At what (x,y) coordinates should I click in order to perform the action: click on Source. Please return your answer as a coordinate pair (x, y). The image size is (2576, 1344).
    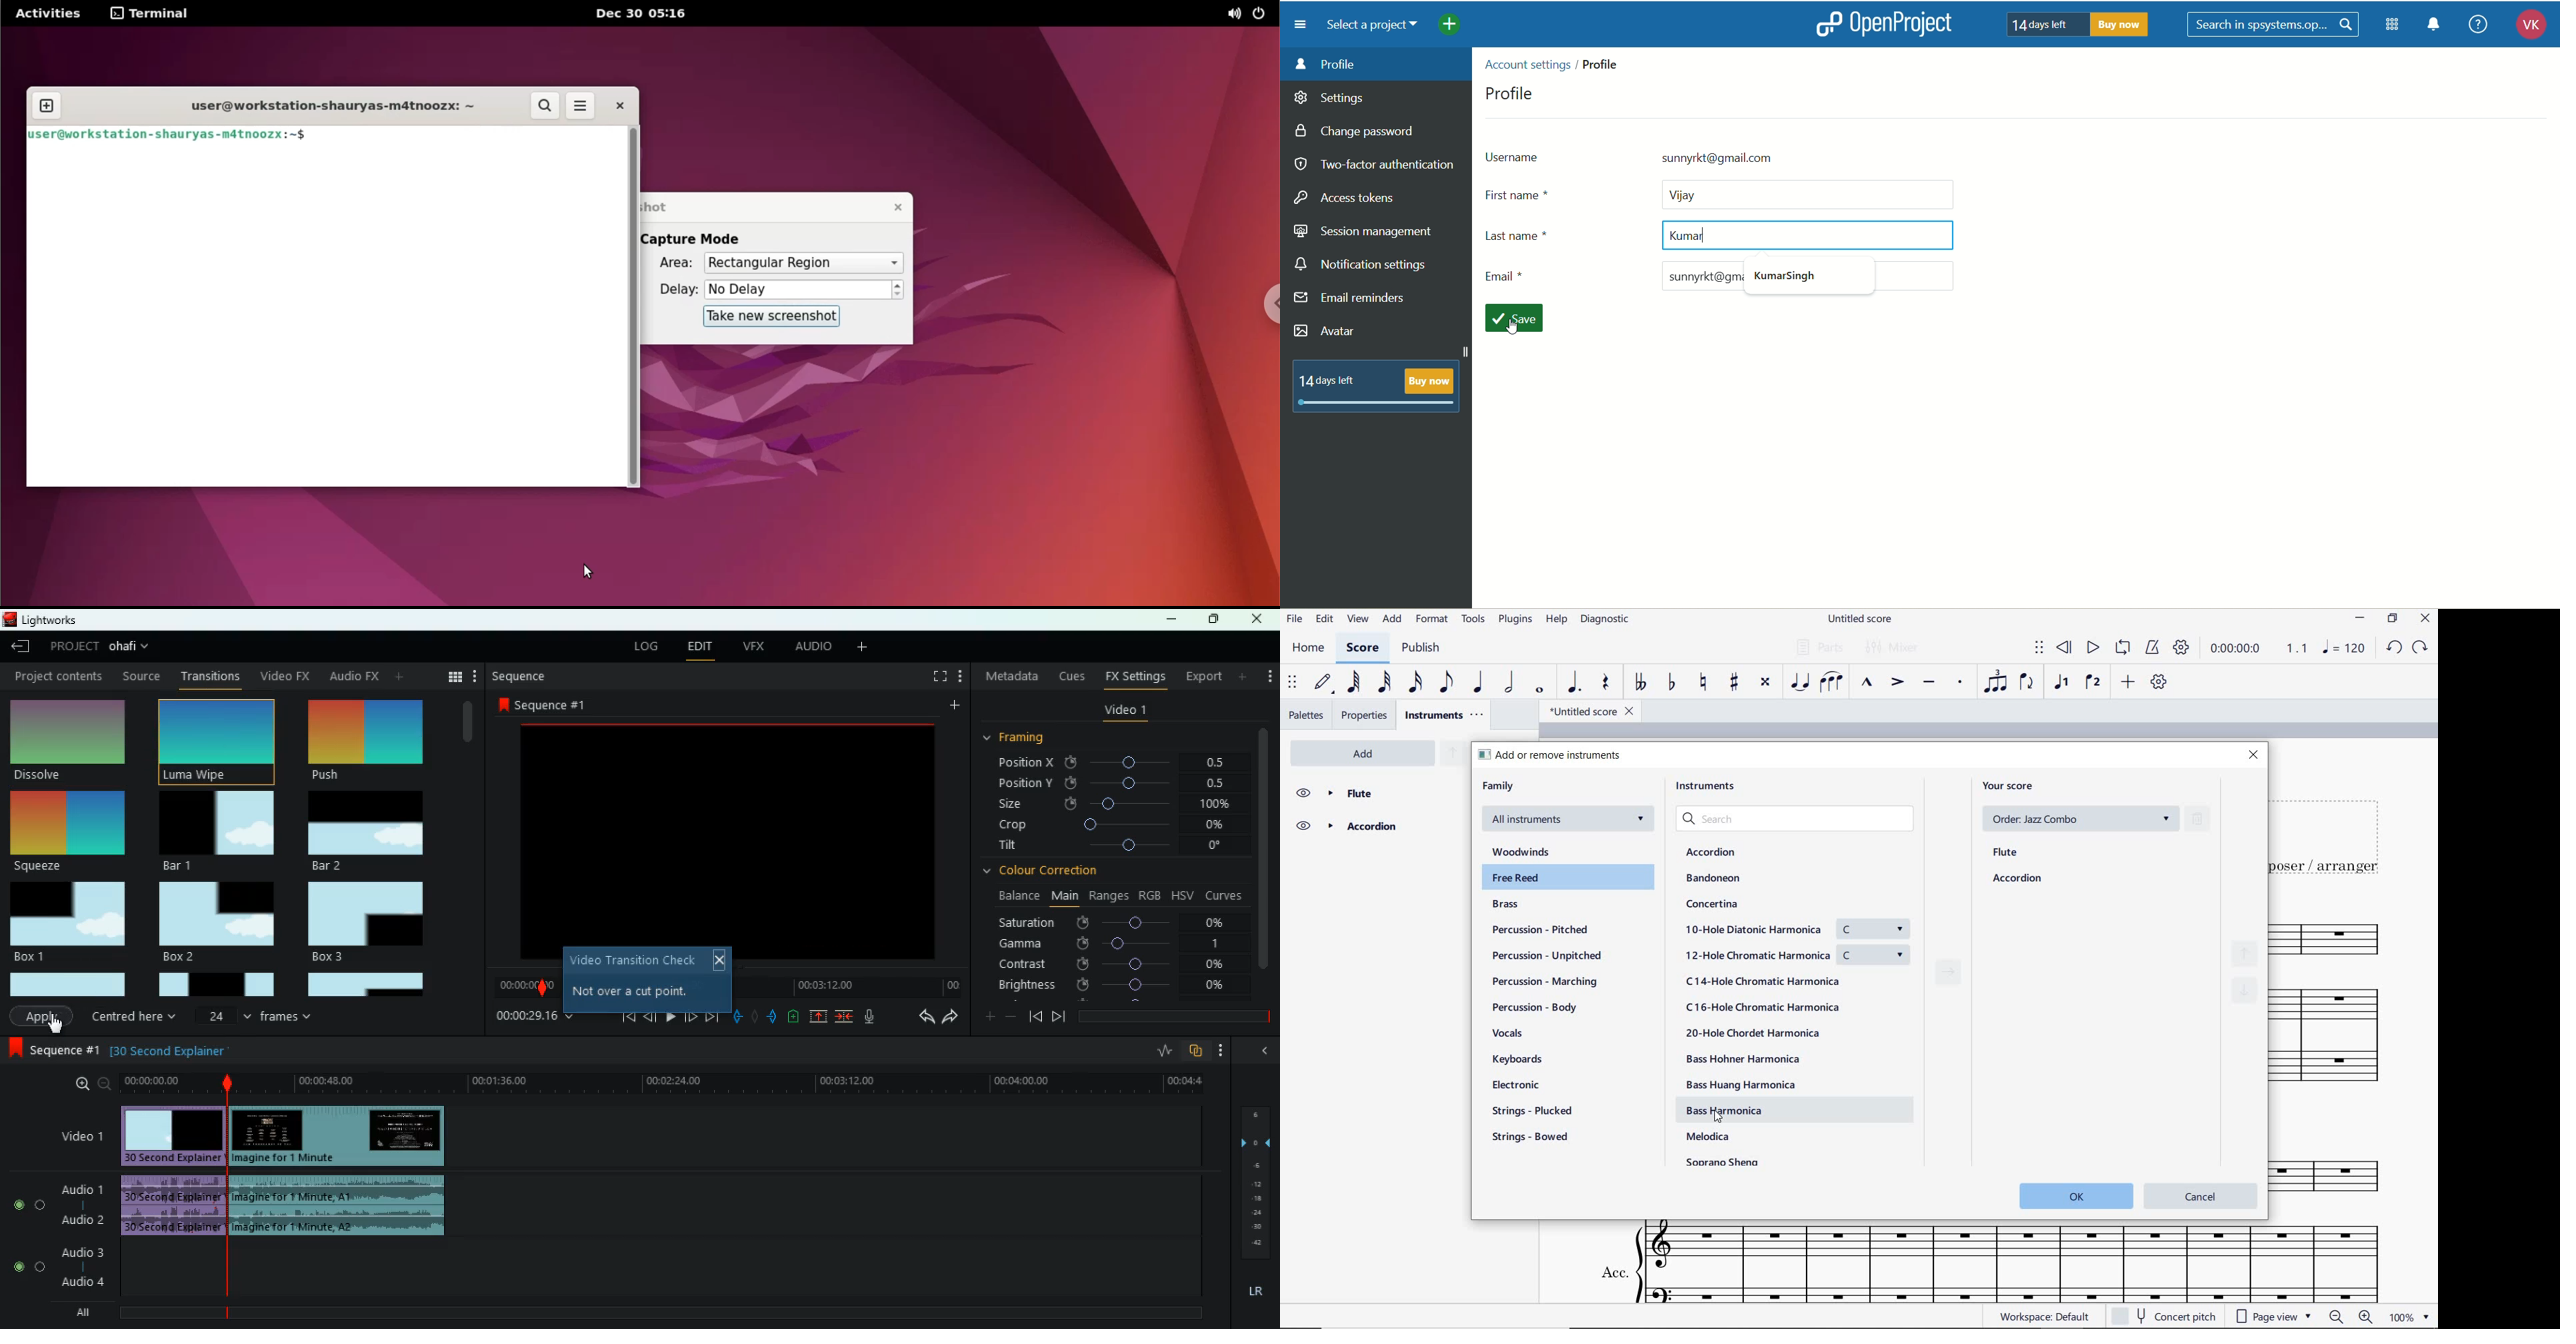
    Looking at the image, I should click on (142, 676).